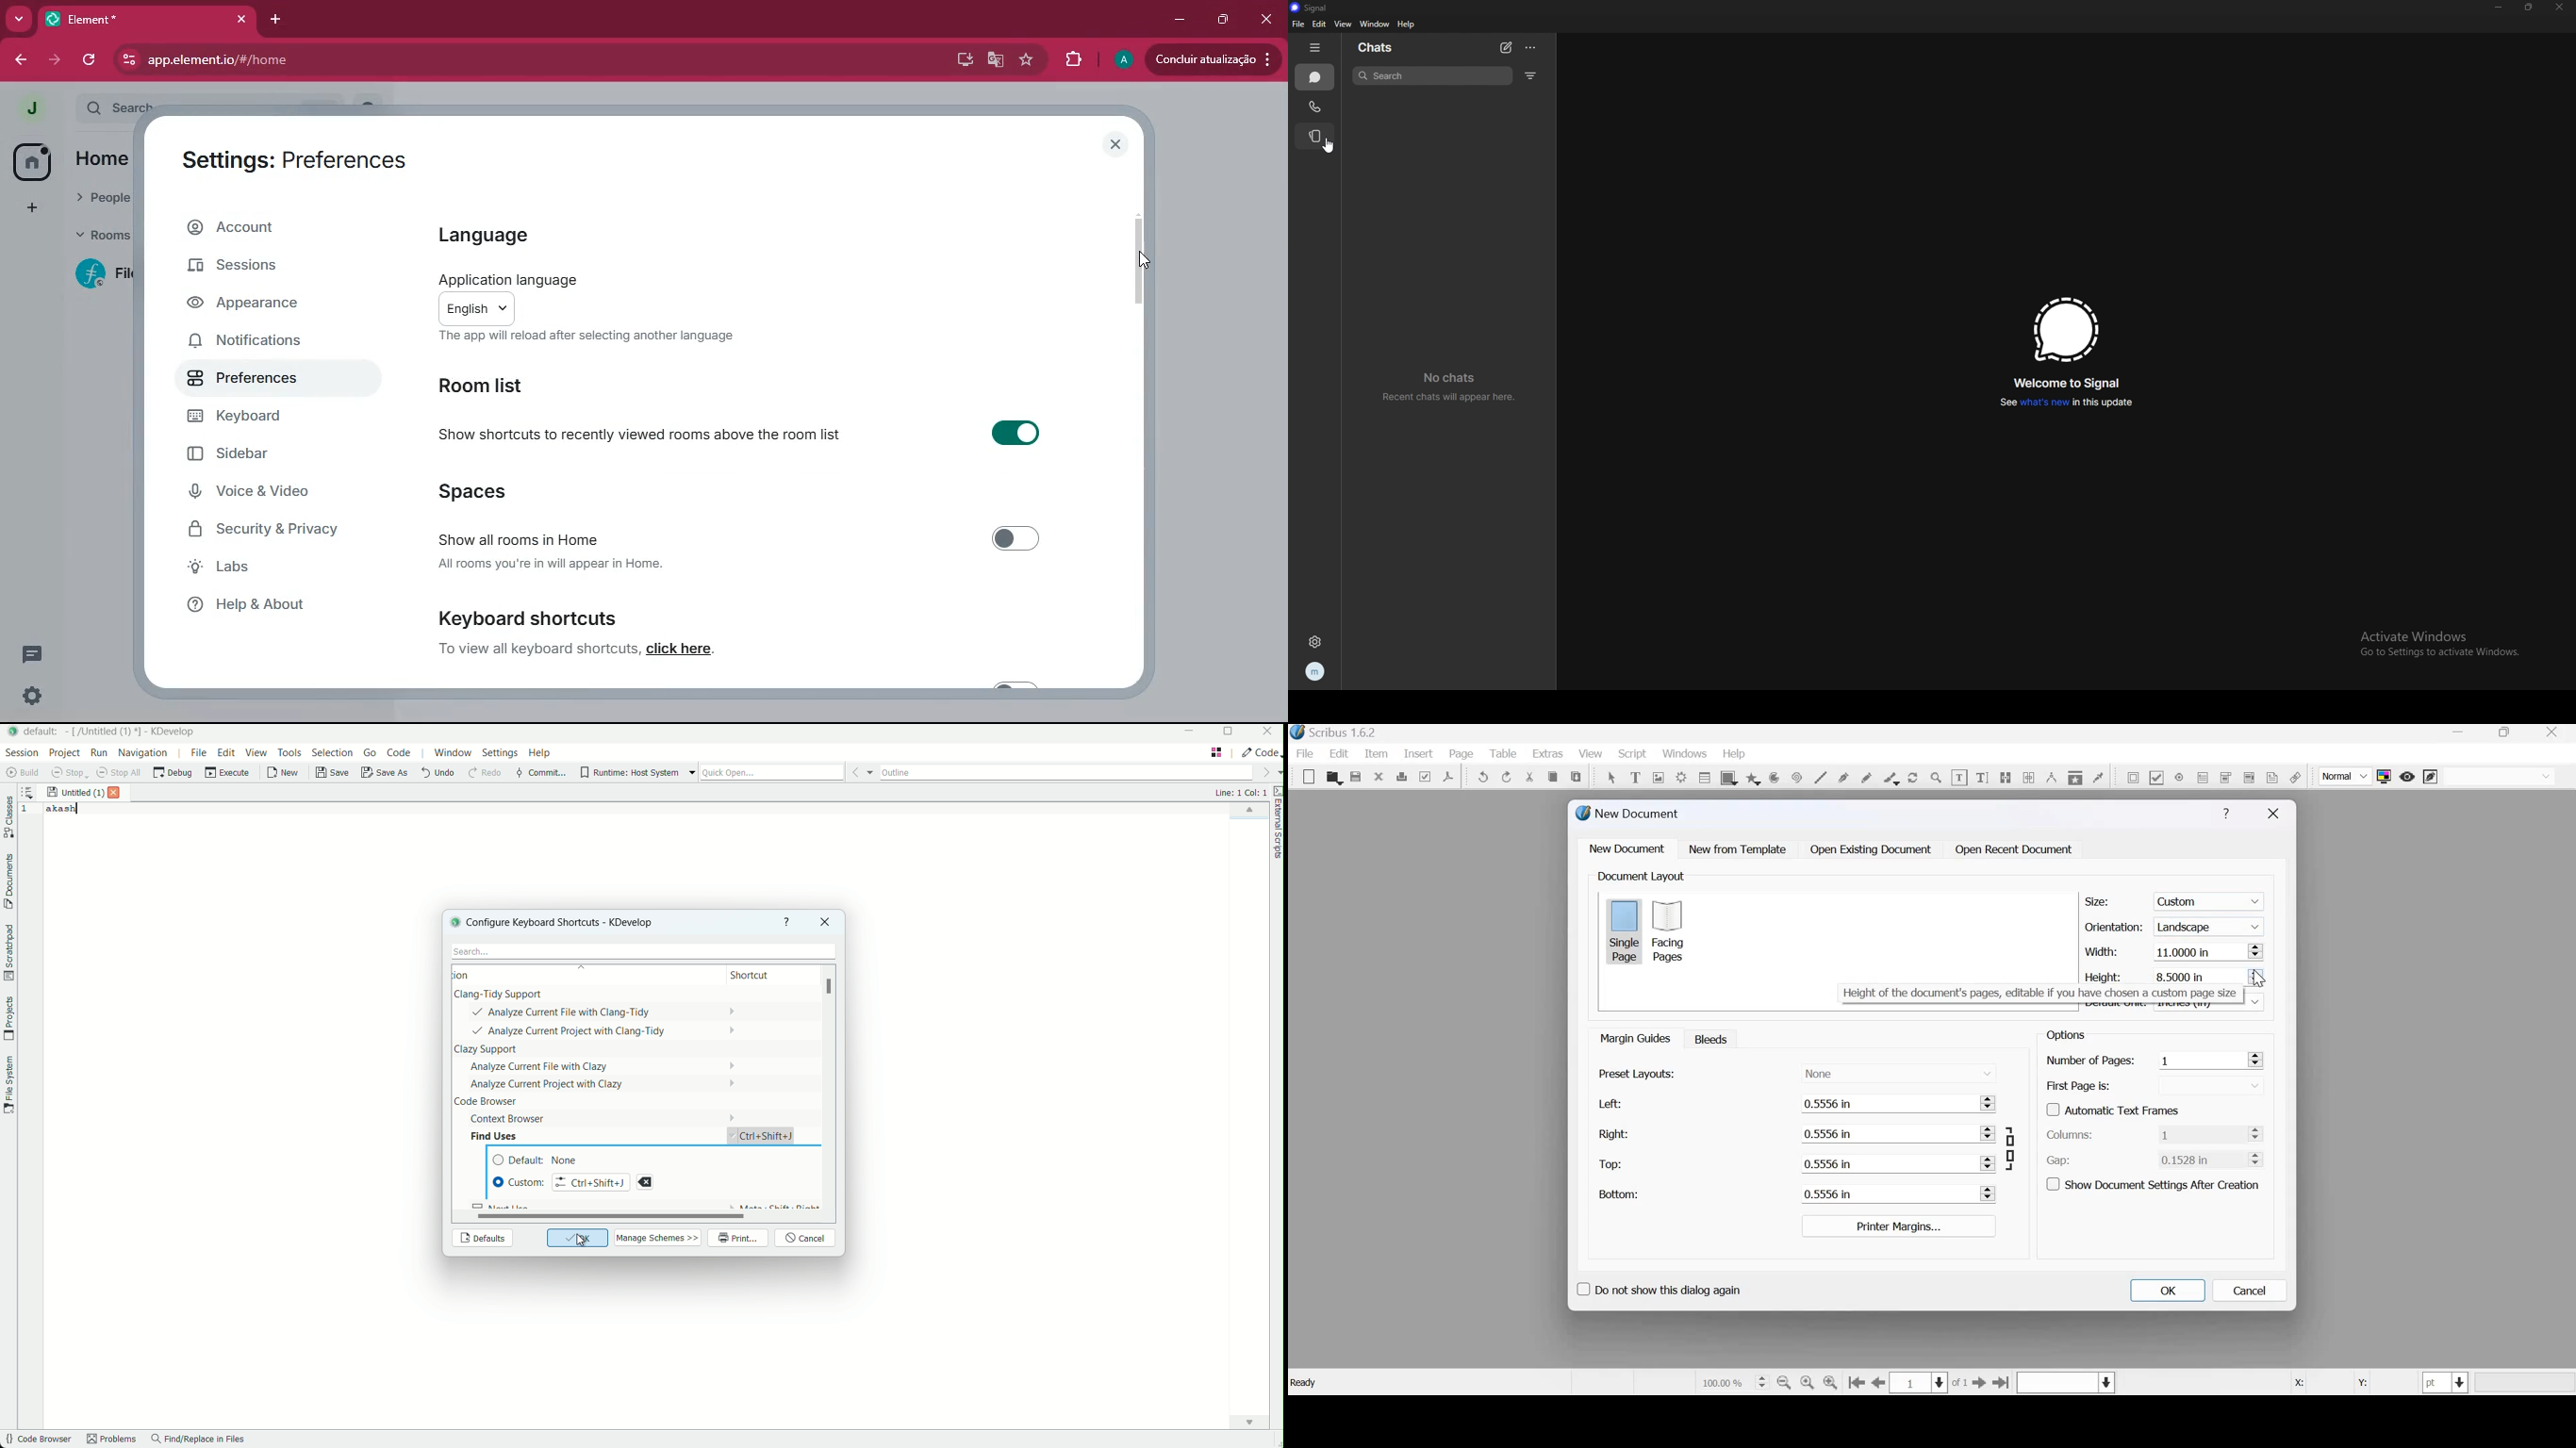  Describe the element at coordinates (1658, 1288) in the screenshot. I see `Do not show this dialog again` at that location.